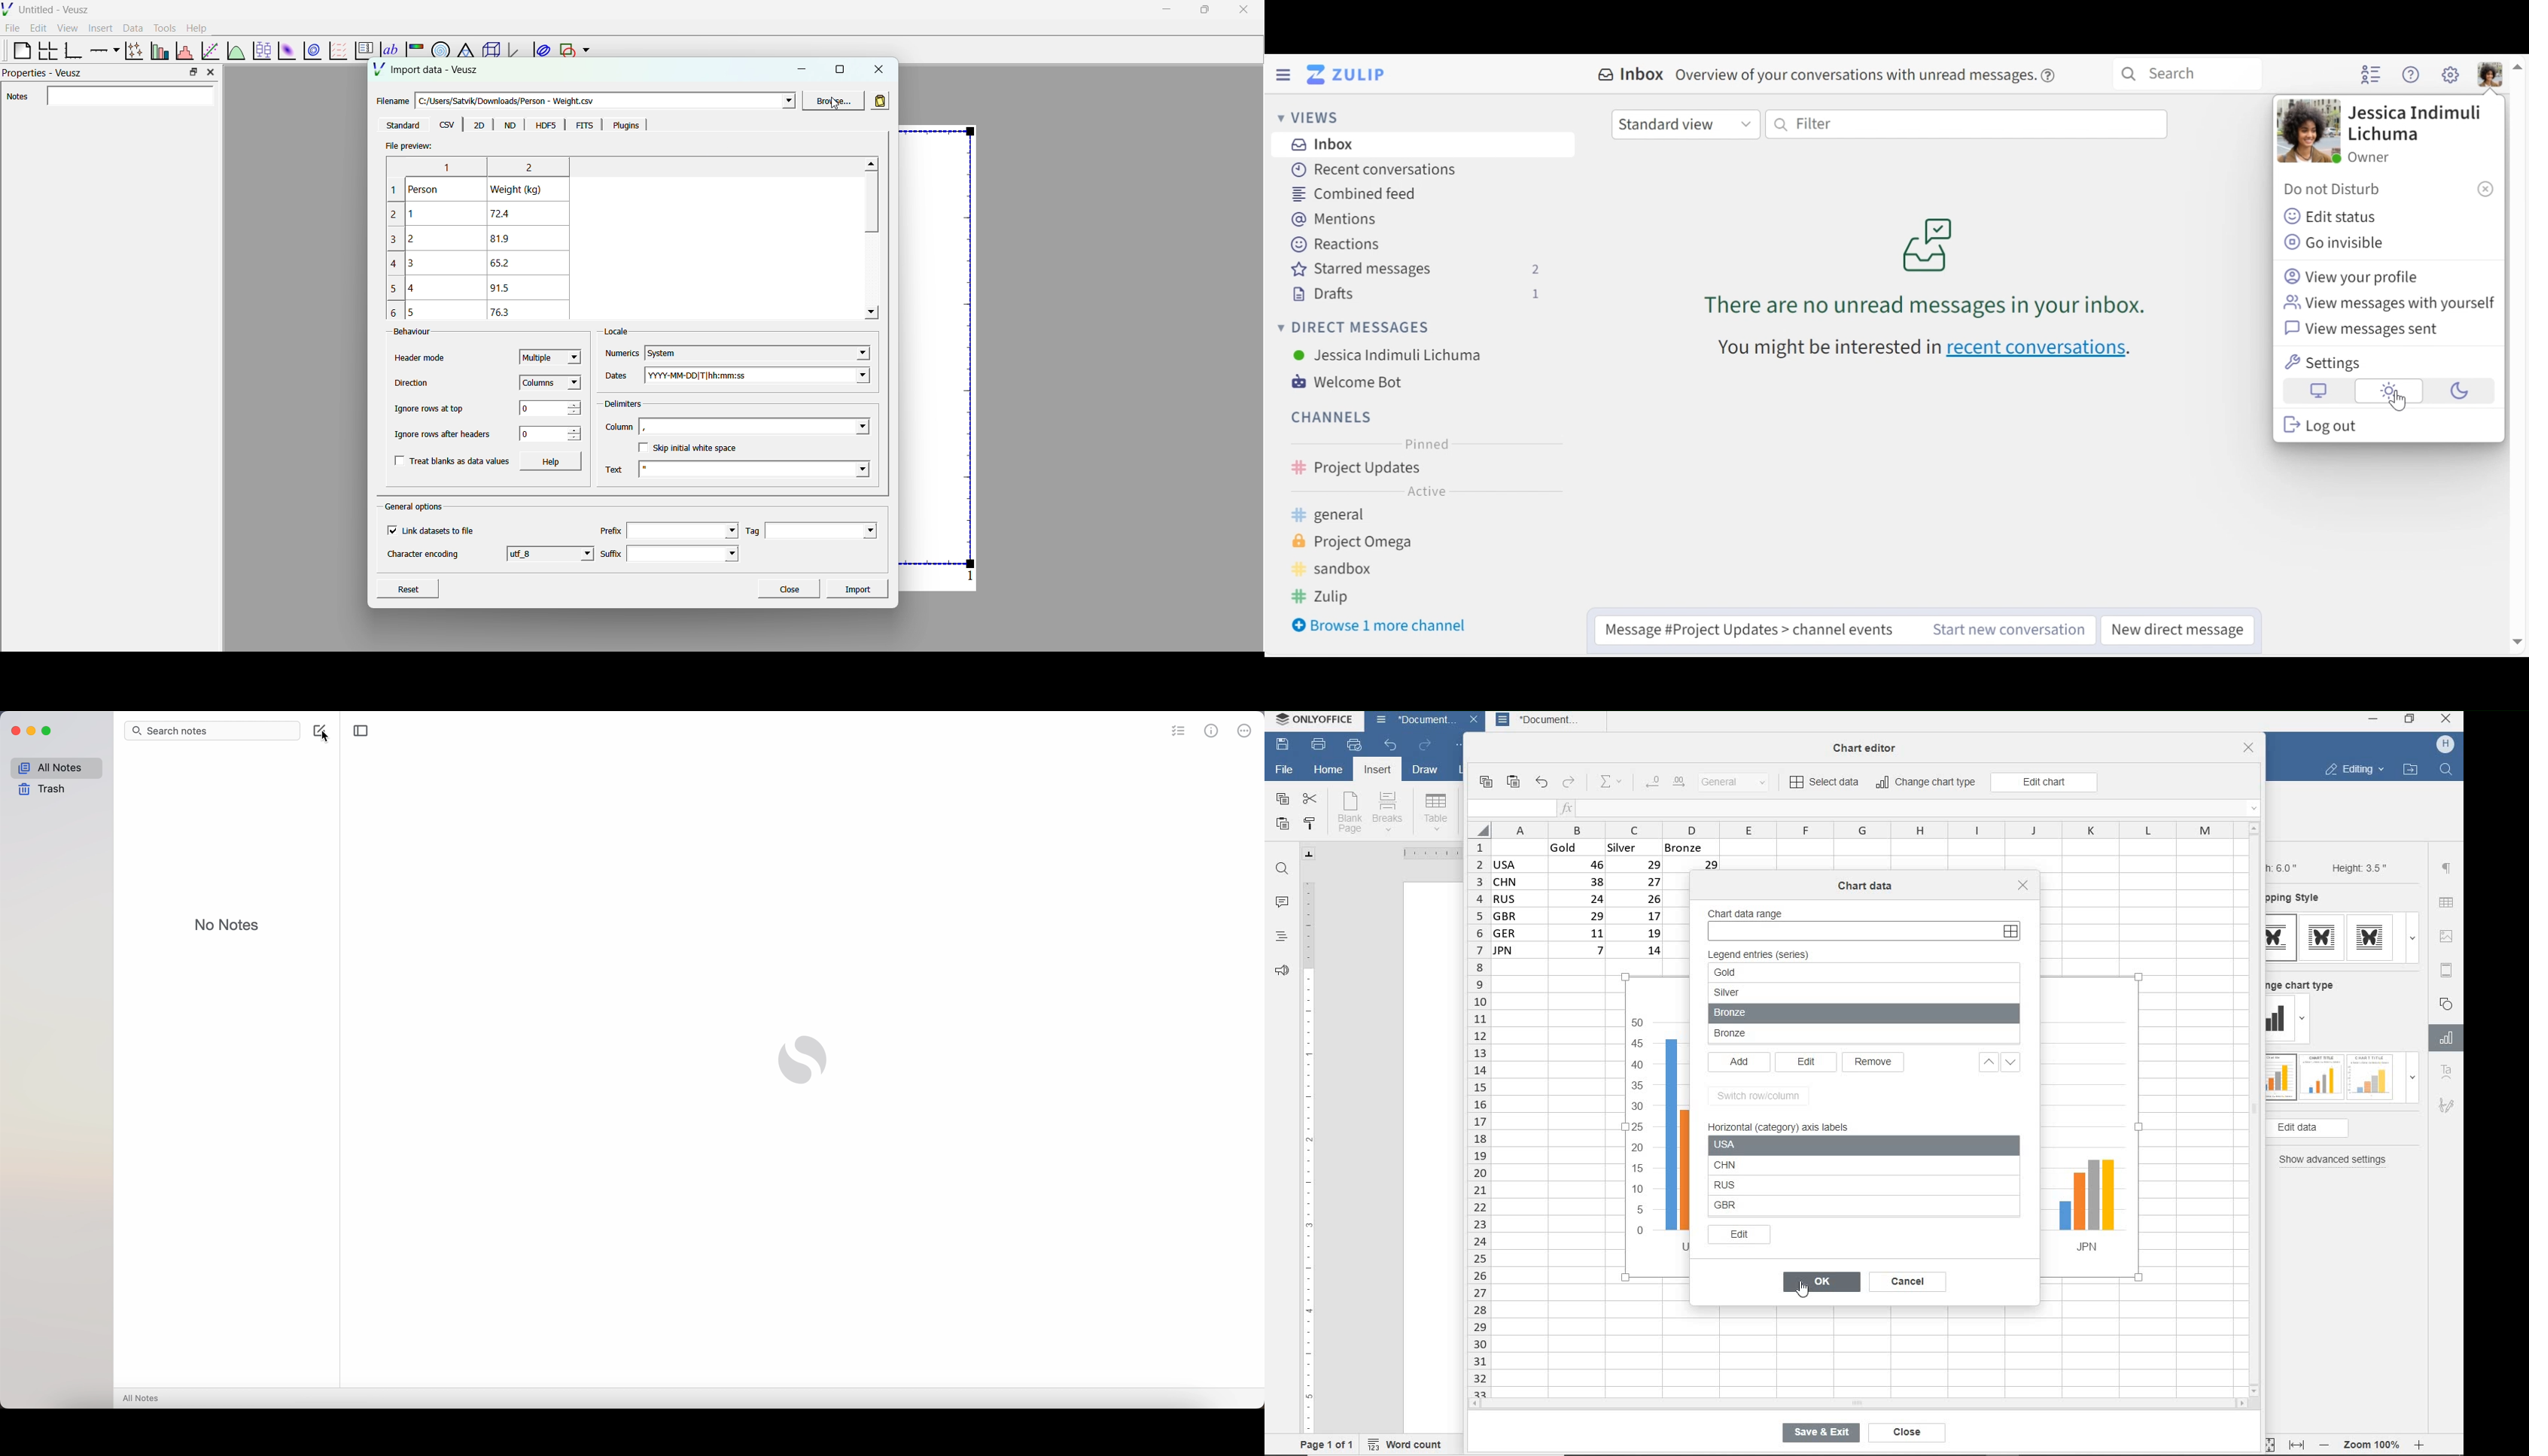 The image size is (2548, 1456). I want to click on inbox logo, so click(1928, 244).